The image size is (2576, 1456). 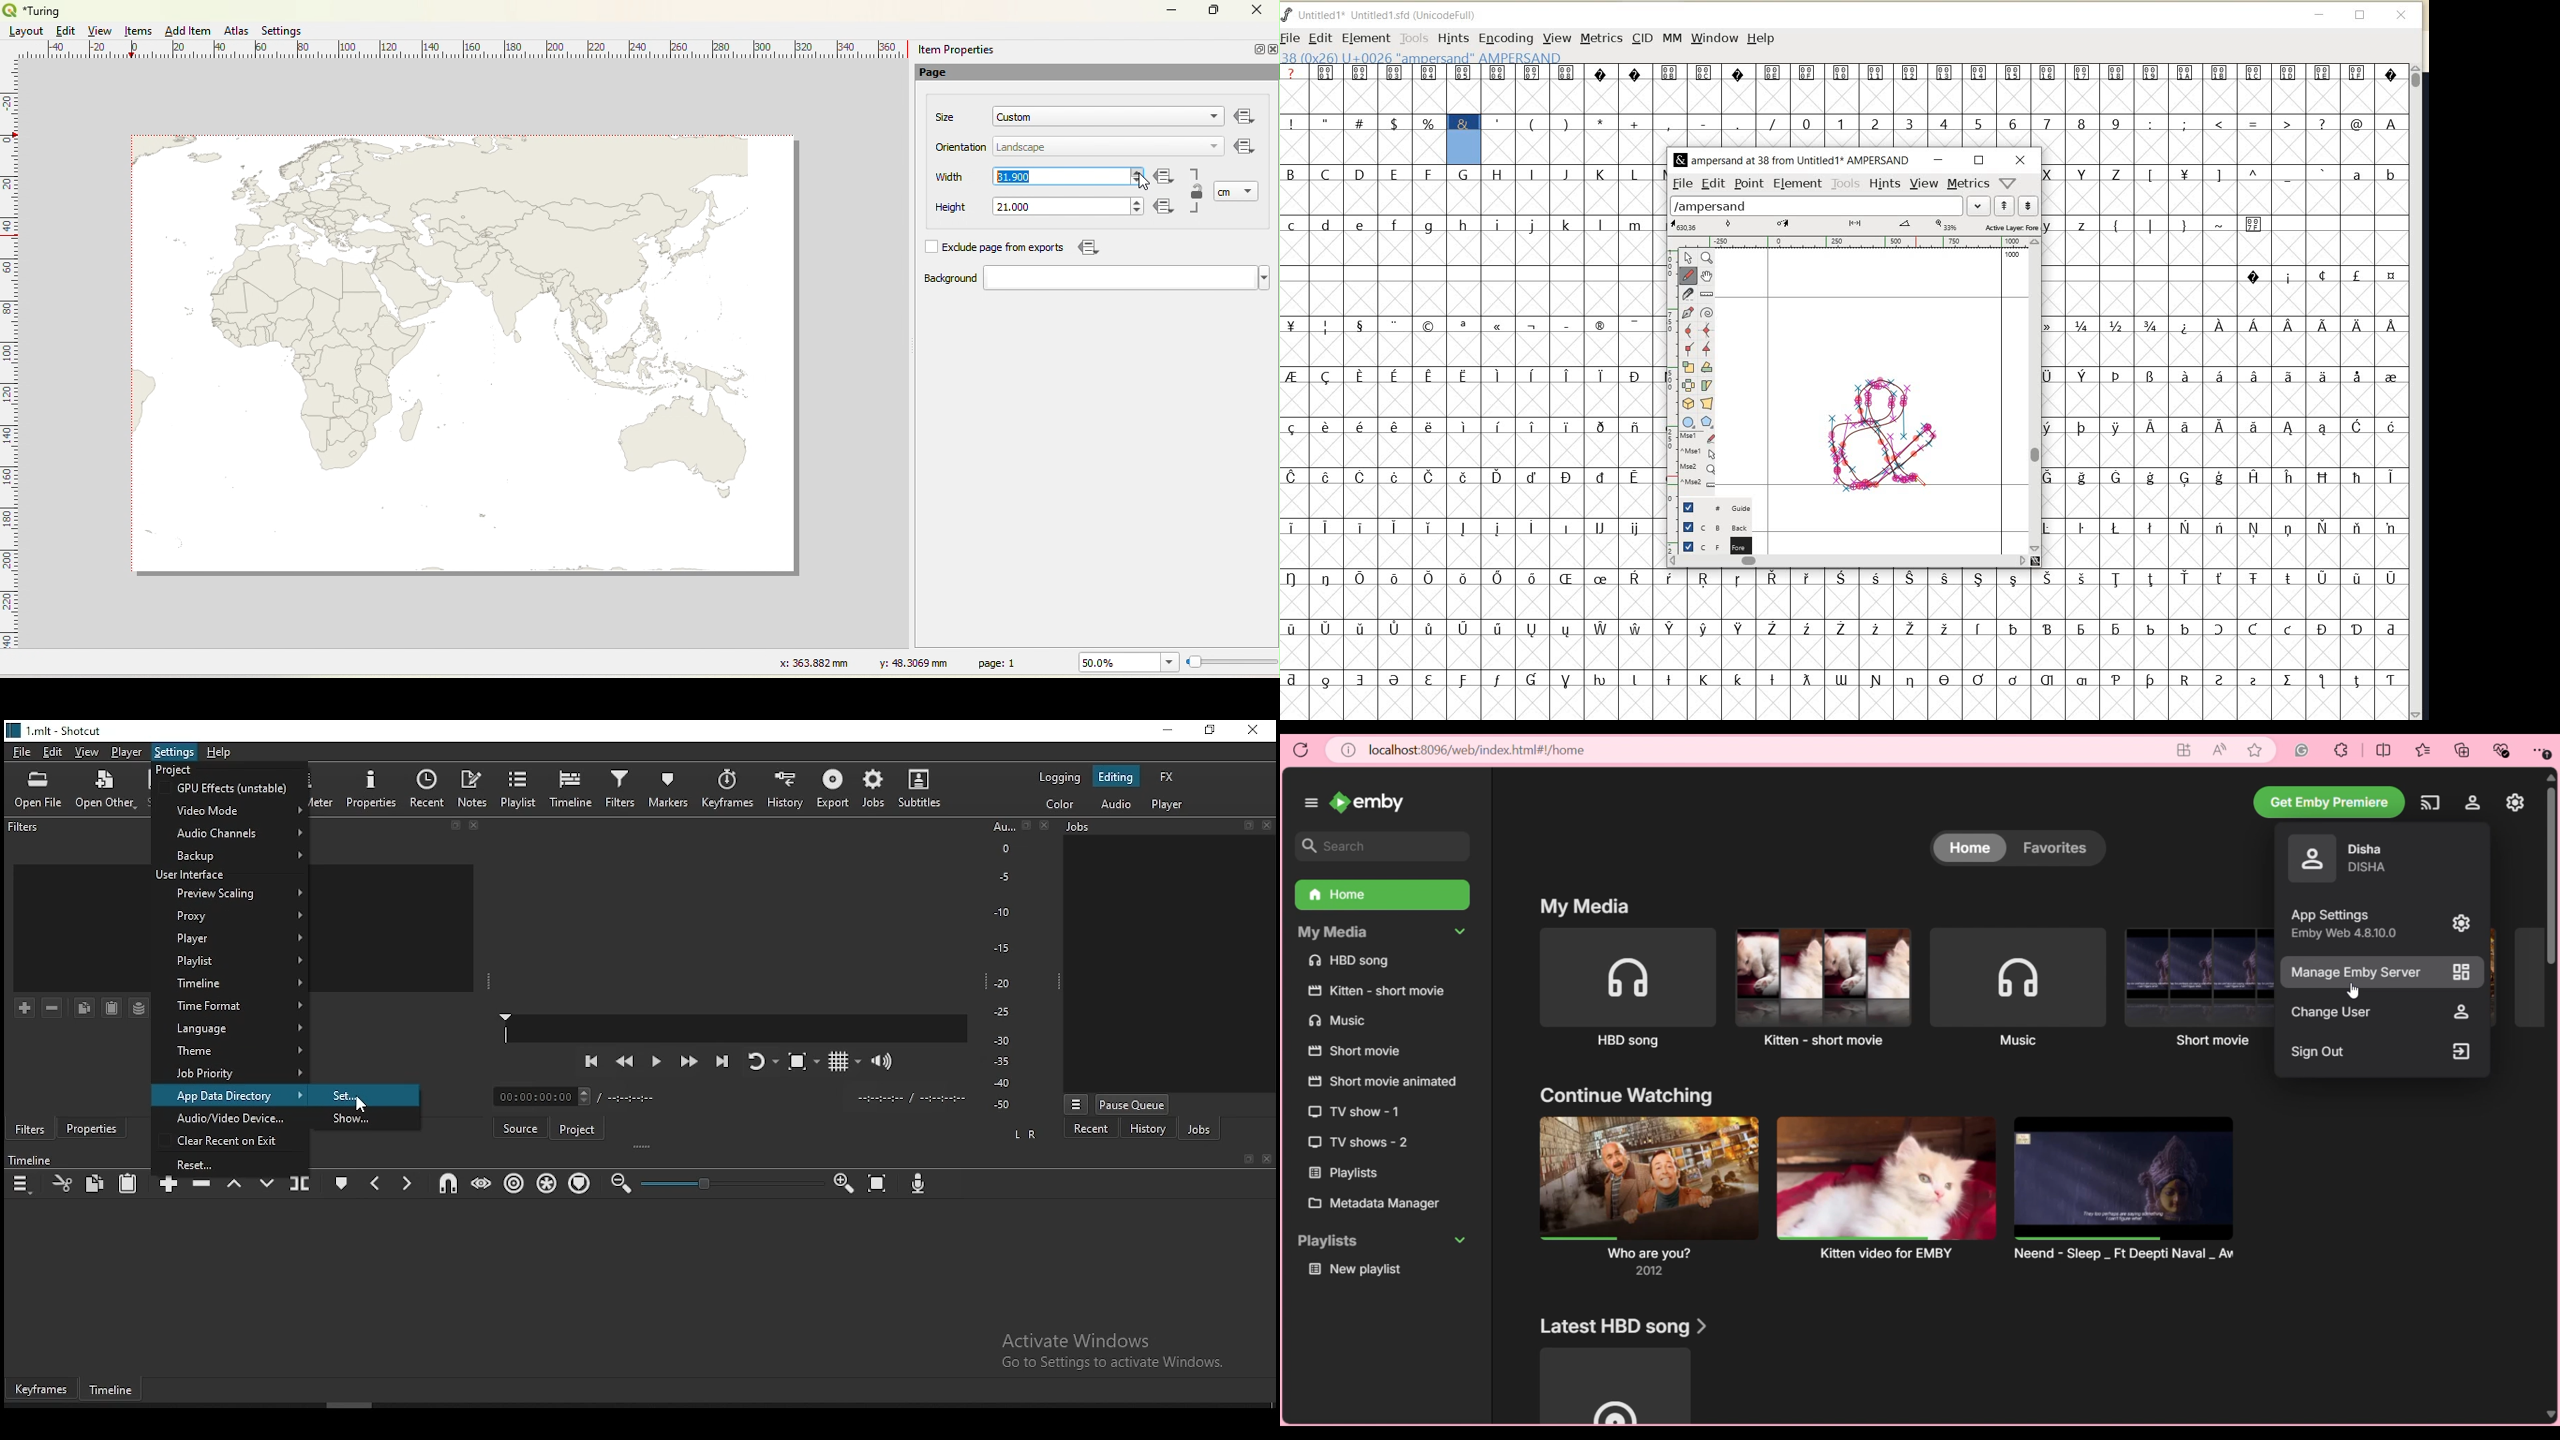 What do you see at coordinates (1171, 8) in the screenshot?
I see `Minimize` at bounding box center [1171, 8].